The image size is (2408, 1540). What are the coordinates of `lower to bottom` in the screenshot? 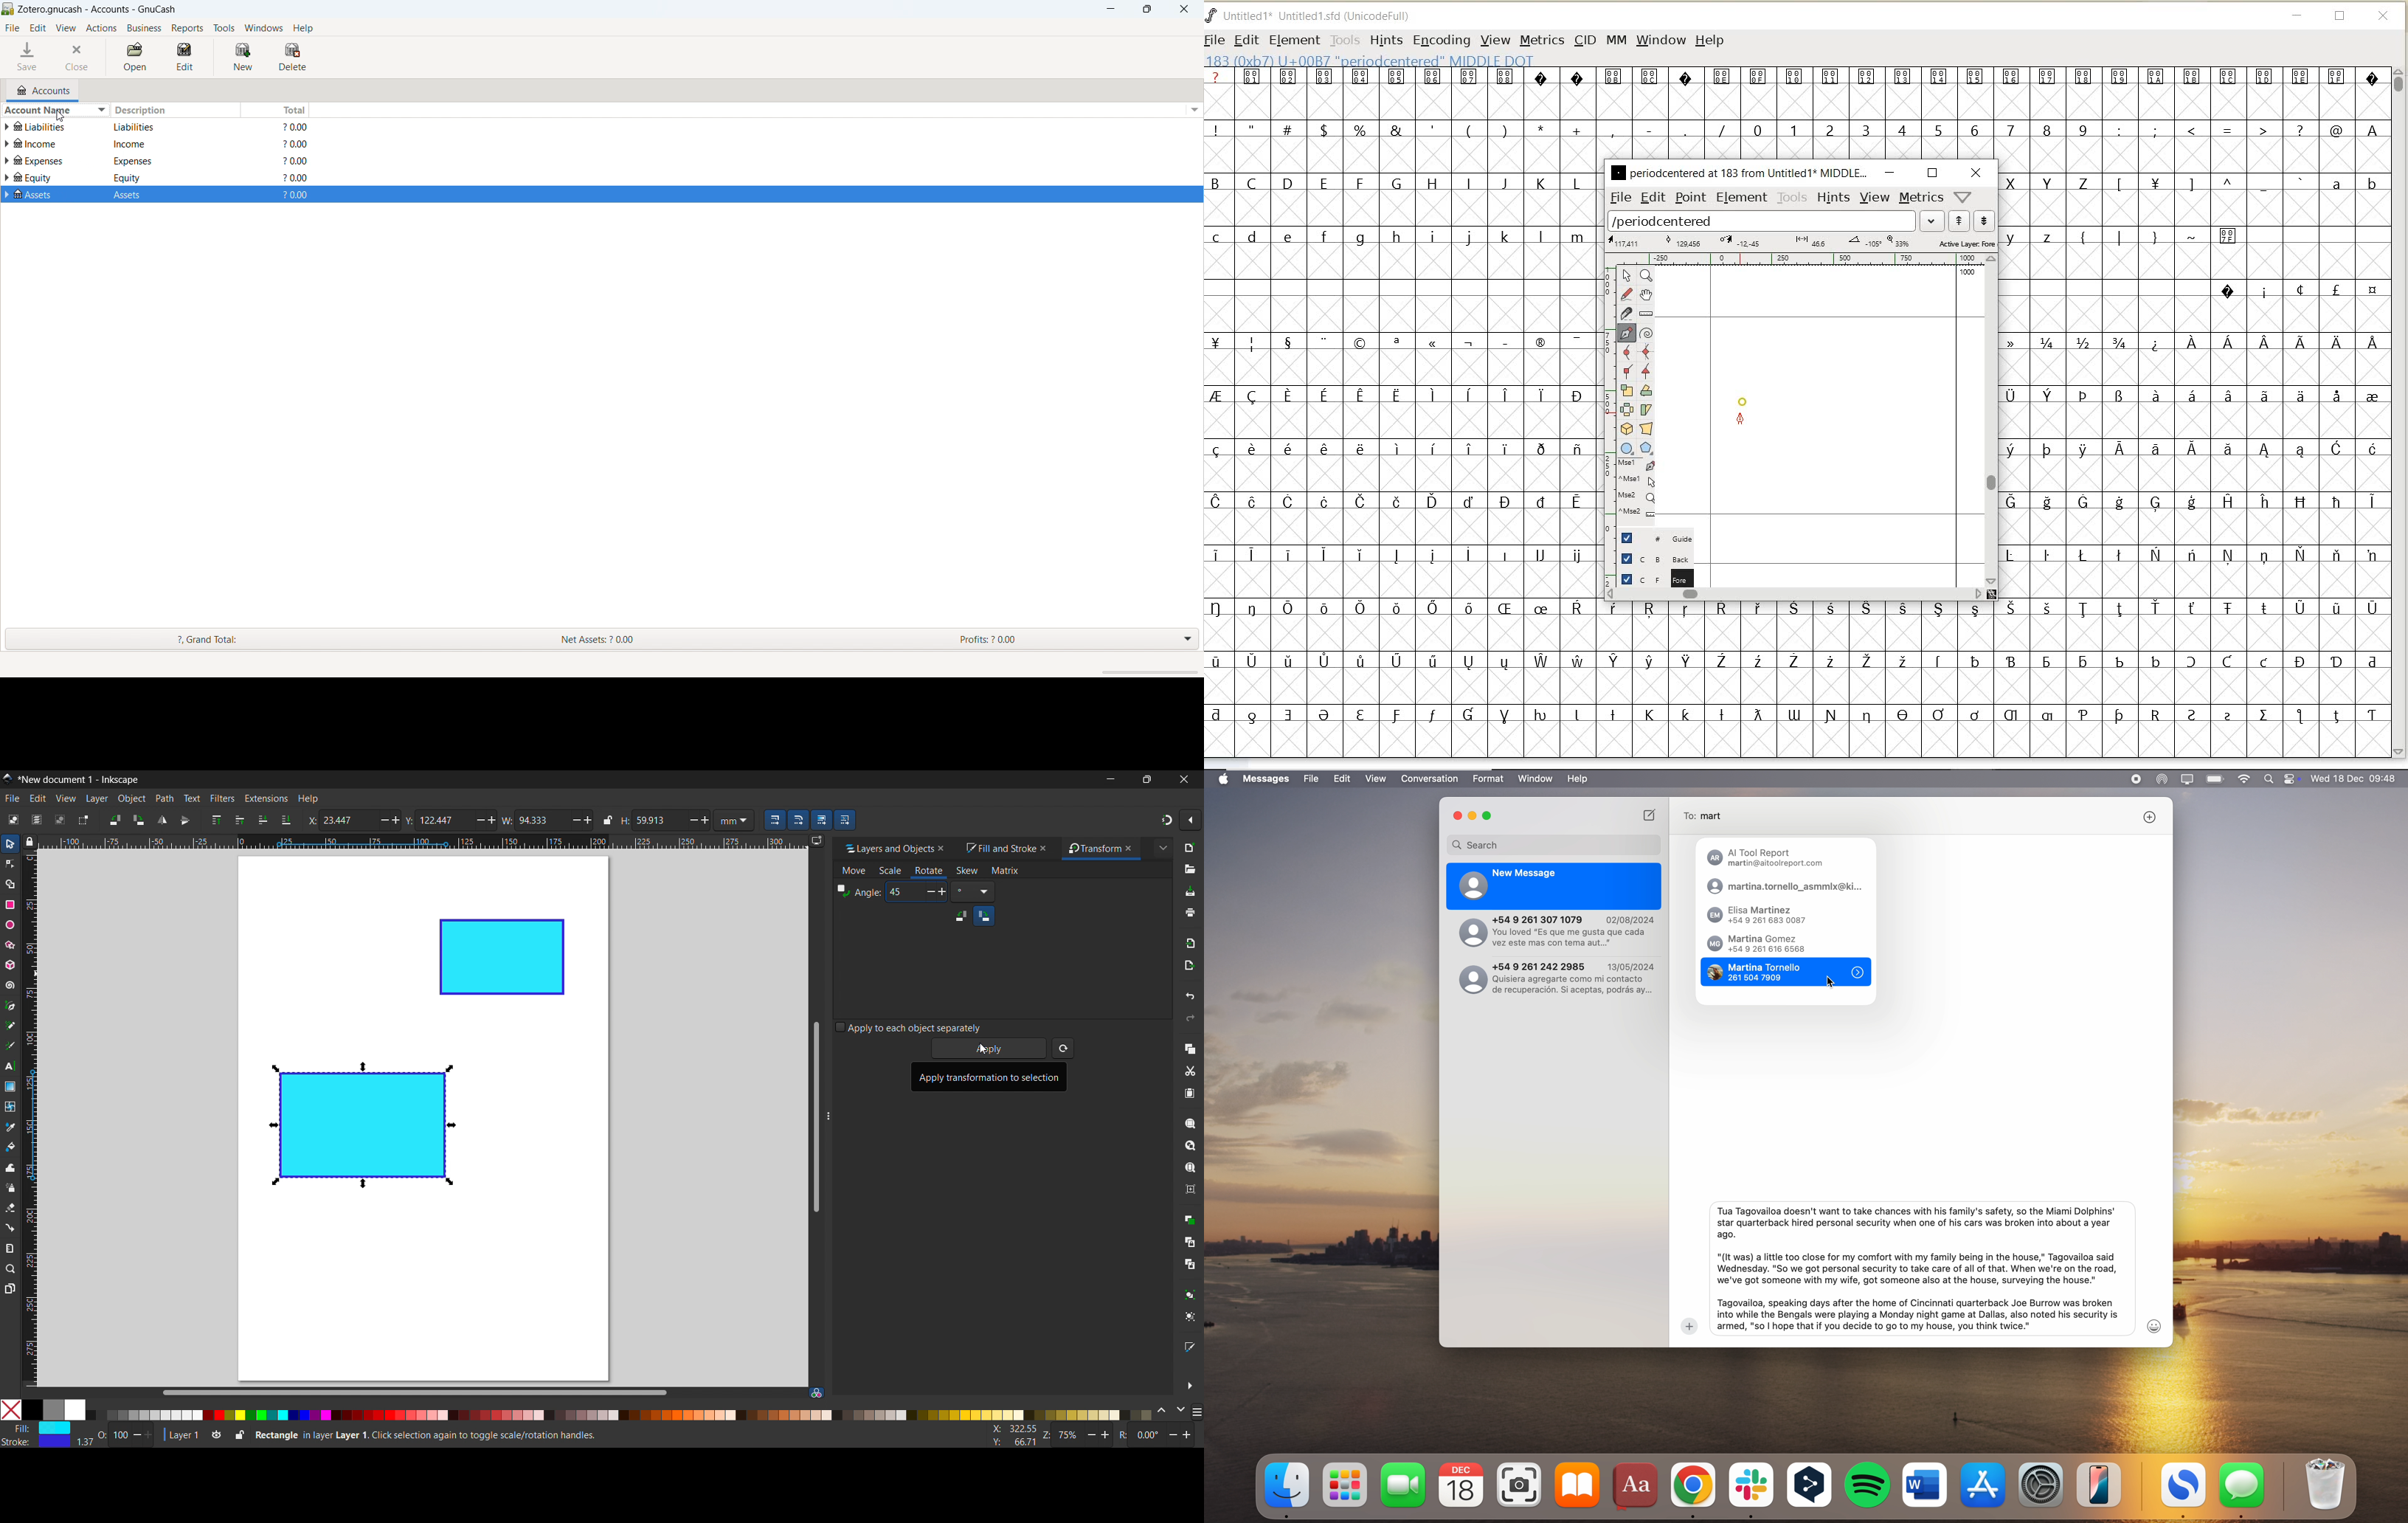 It's located at (286, 821).